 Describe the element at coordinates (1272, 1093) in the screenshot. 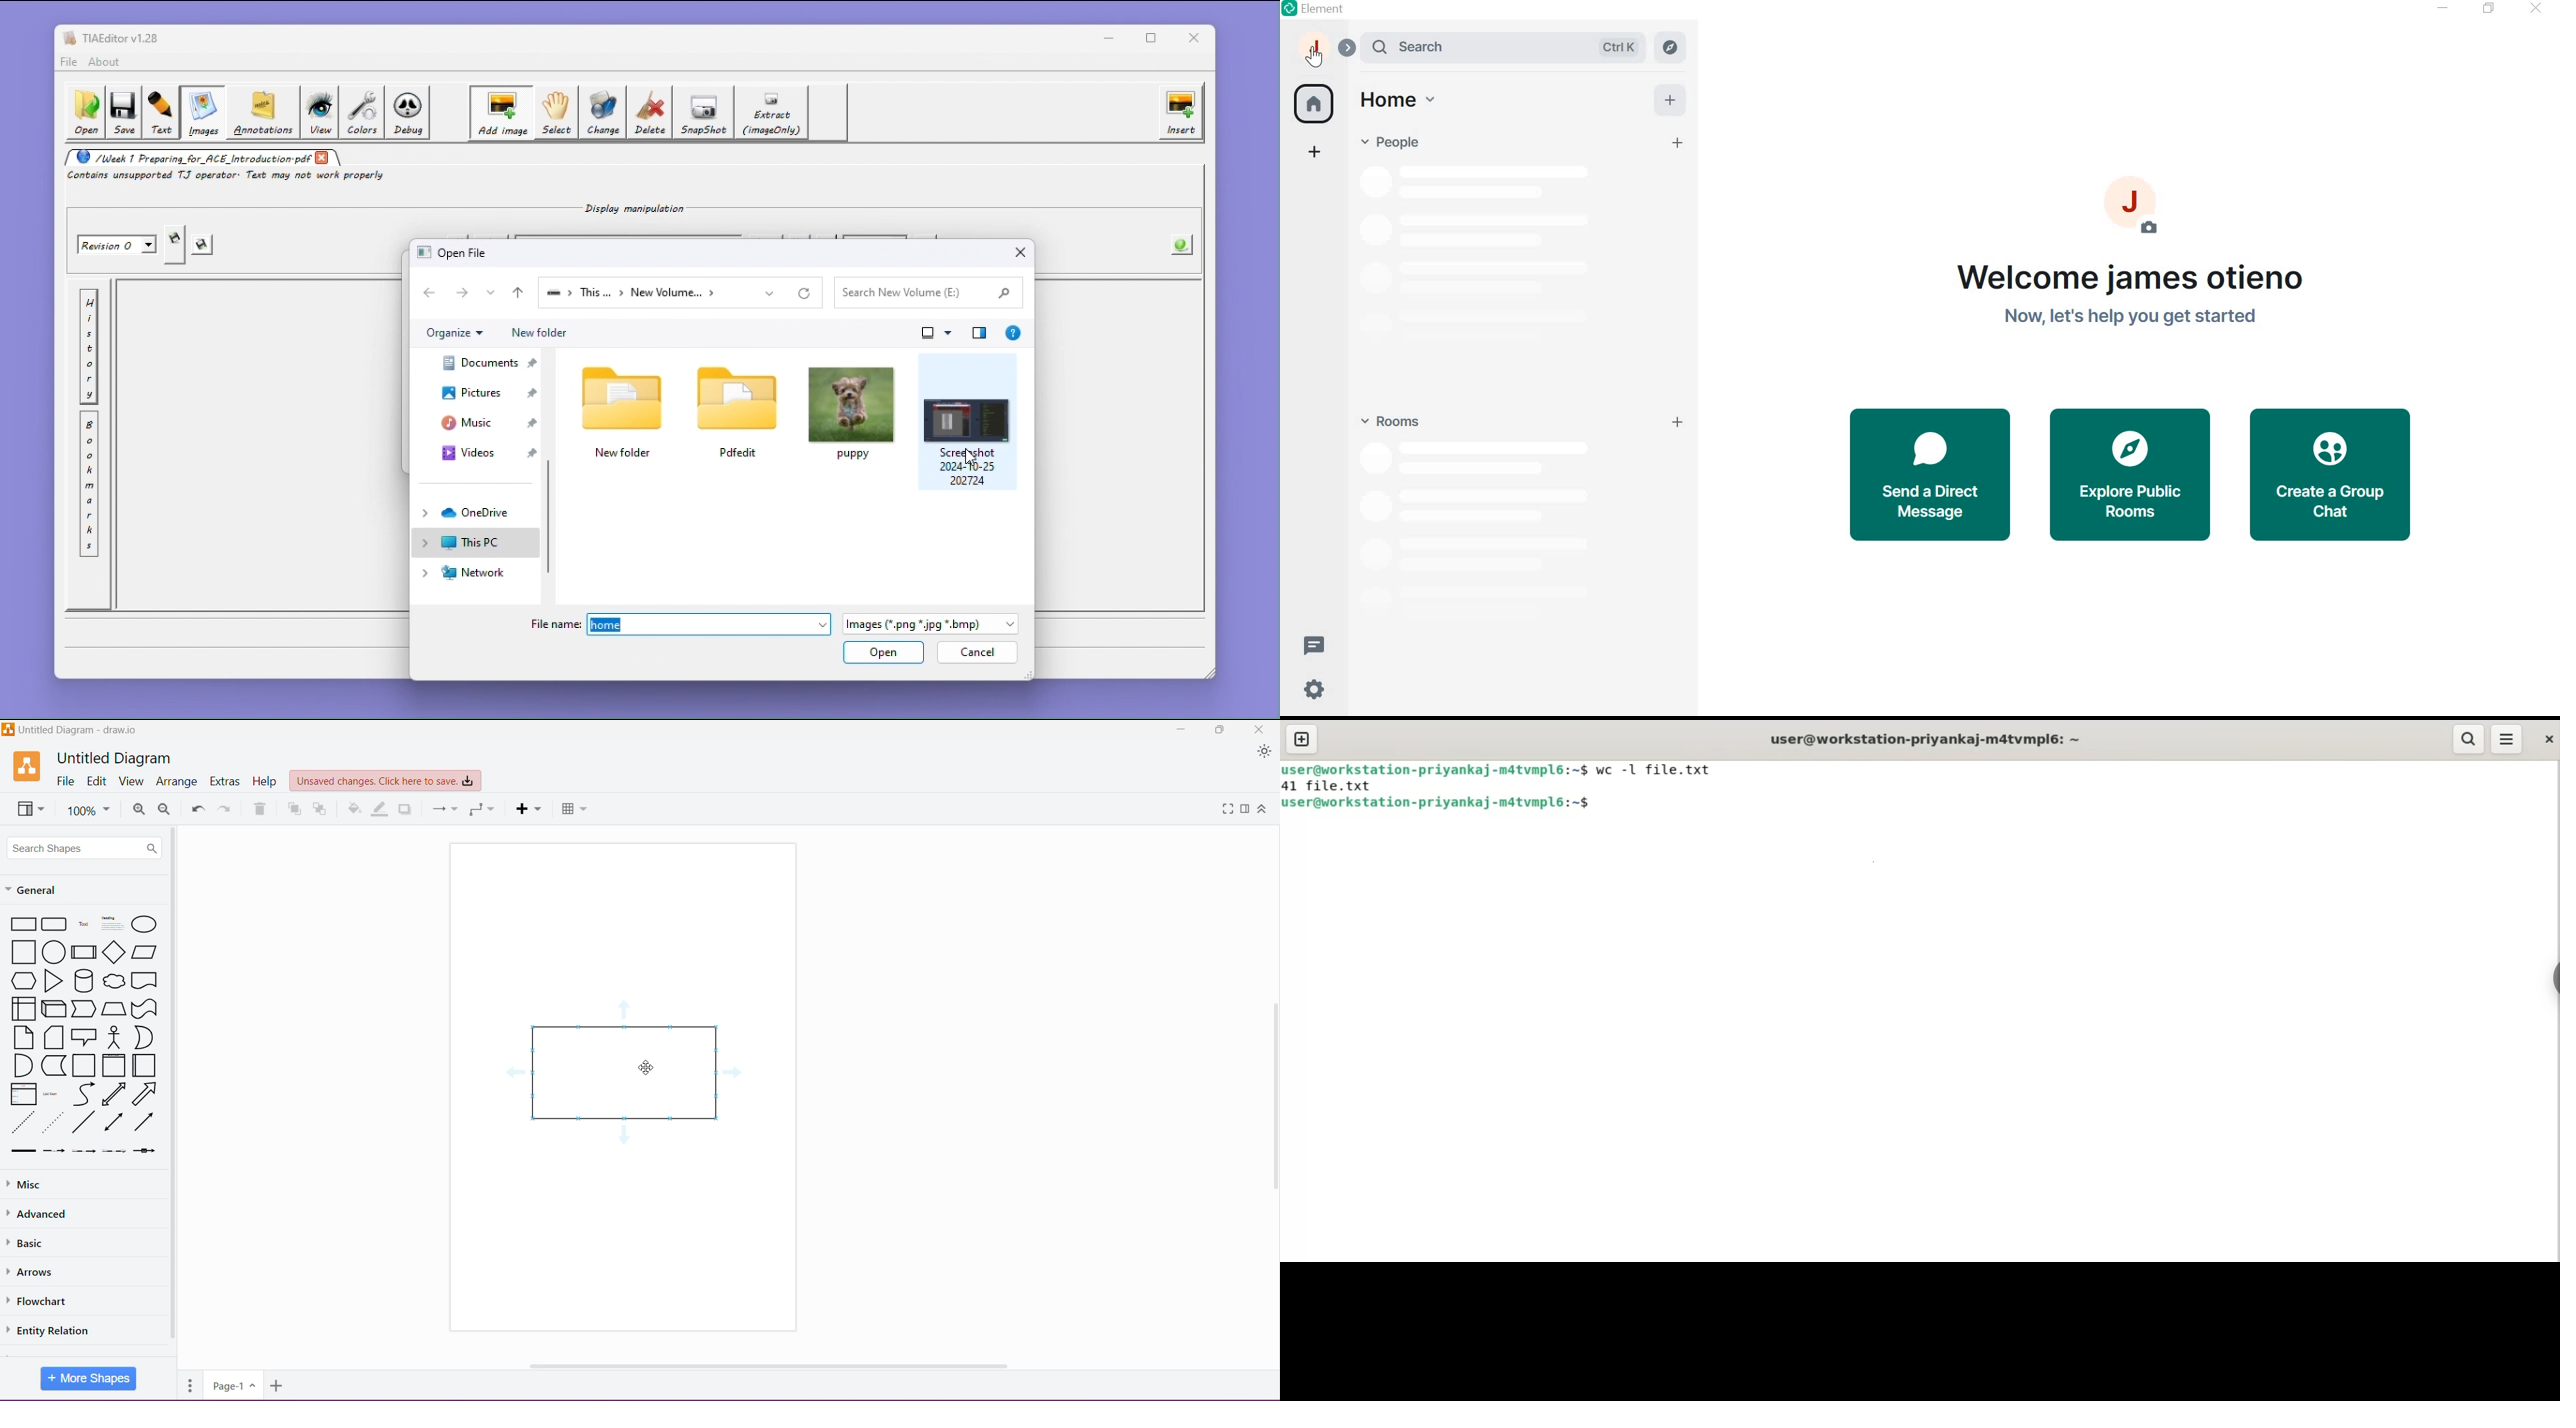

I see `Vertical Scroll Bar` at that location.